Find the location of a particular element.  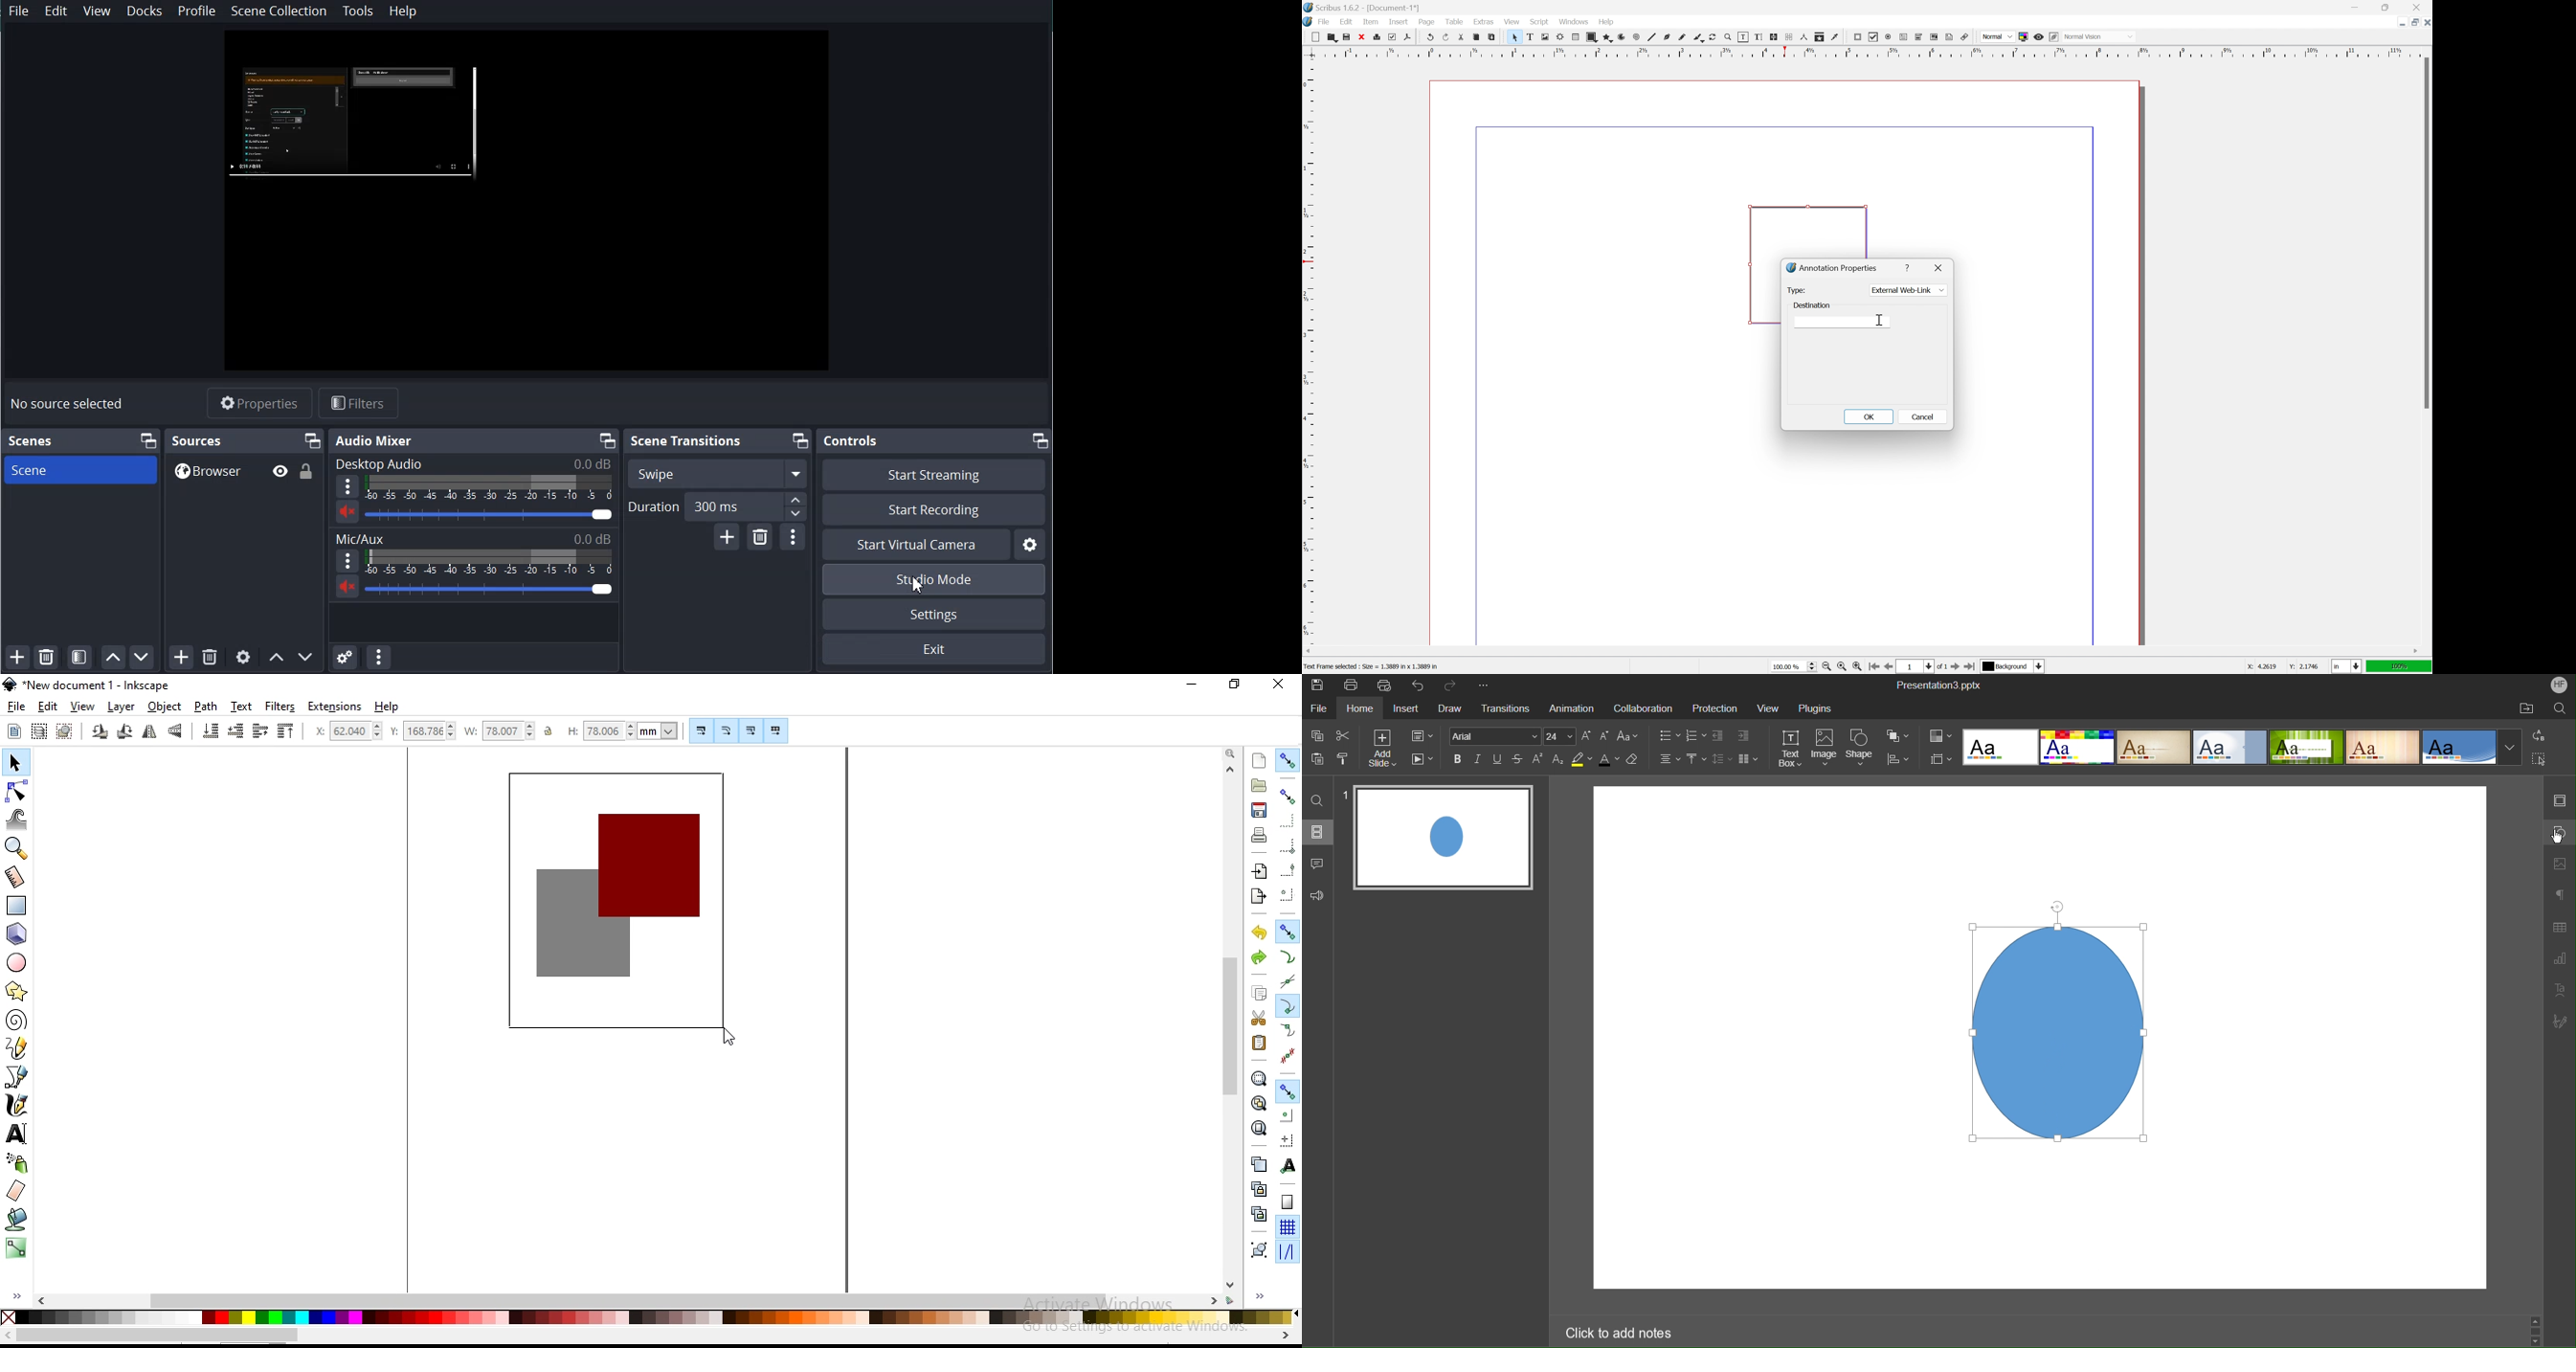

snap guides is located at coordinates (1287, 1253).